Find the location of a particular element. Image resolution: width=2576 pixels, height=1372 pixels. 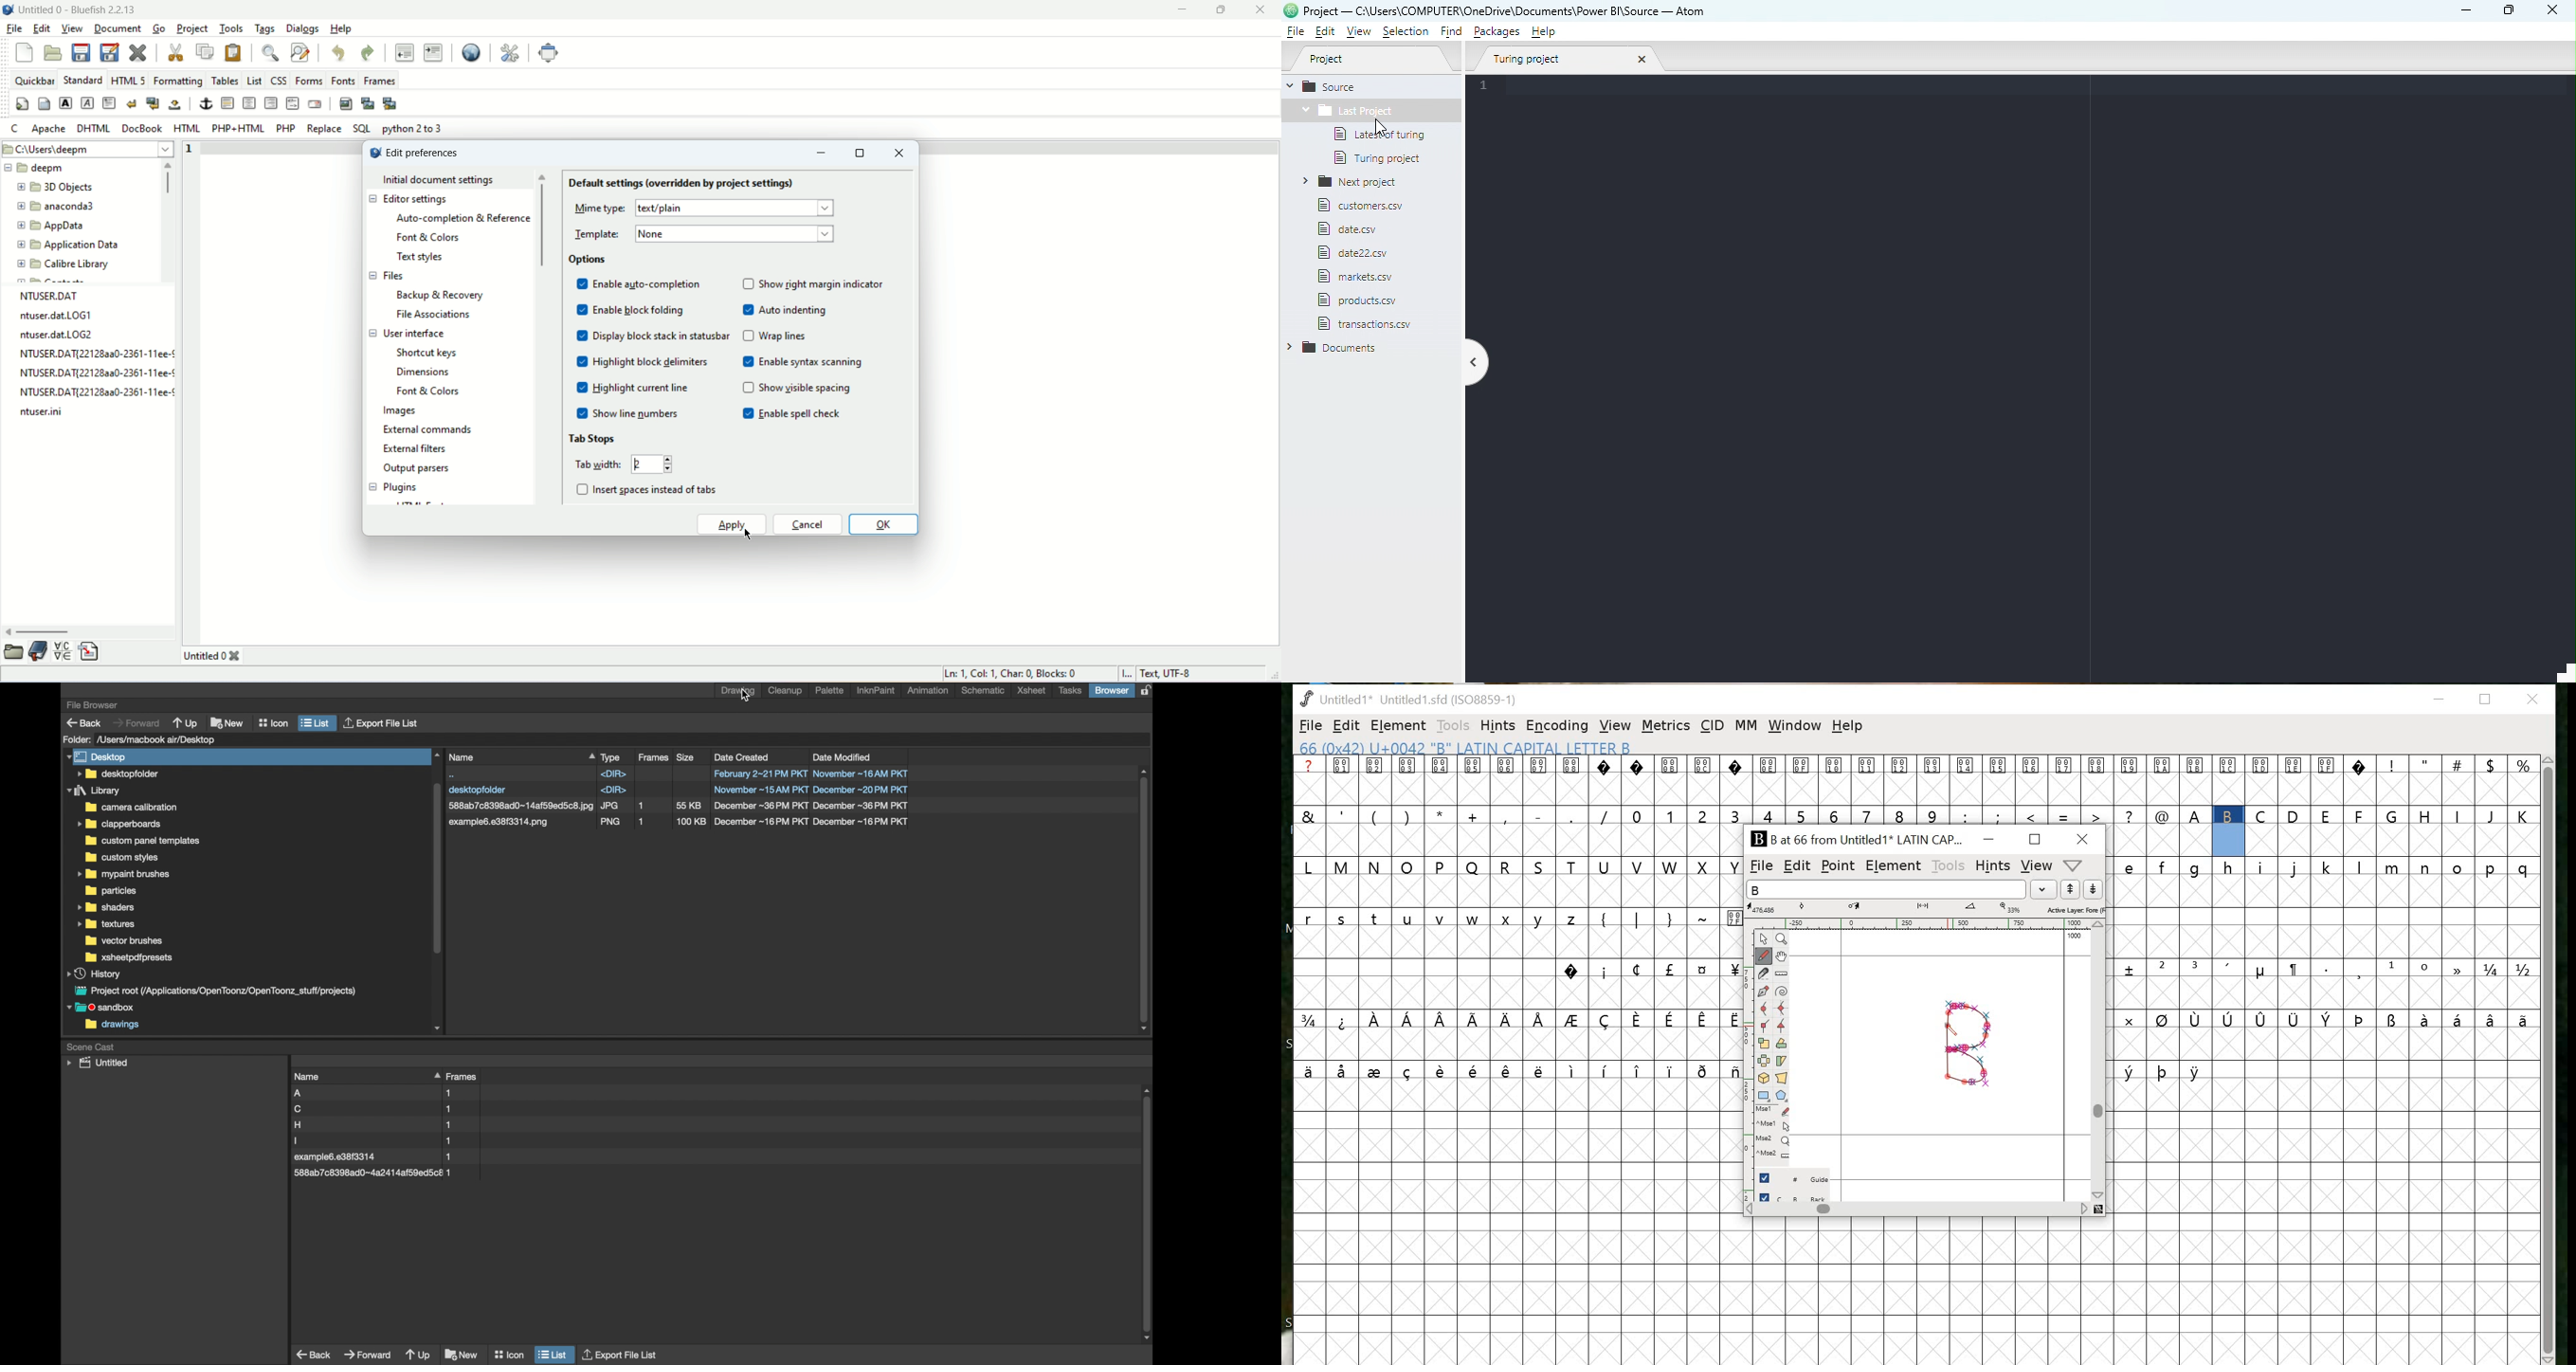

C is located at coordinates (14, 129).